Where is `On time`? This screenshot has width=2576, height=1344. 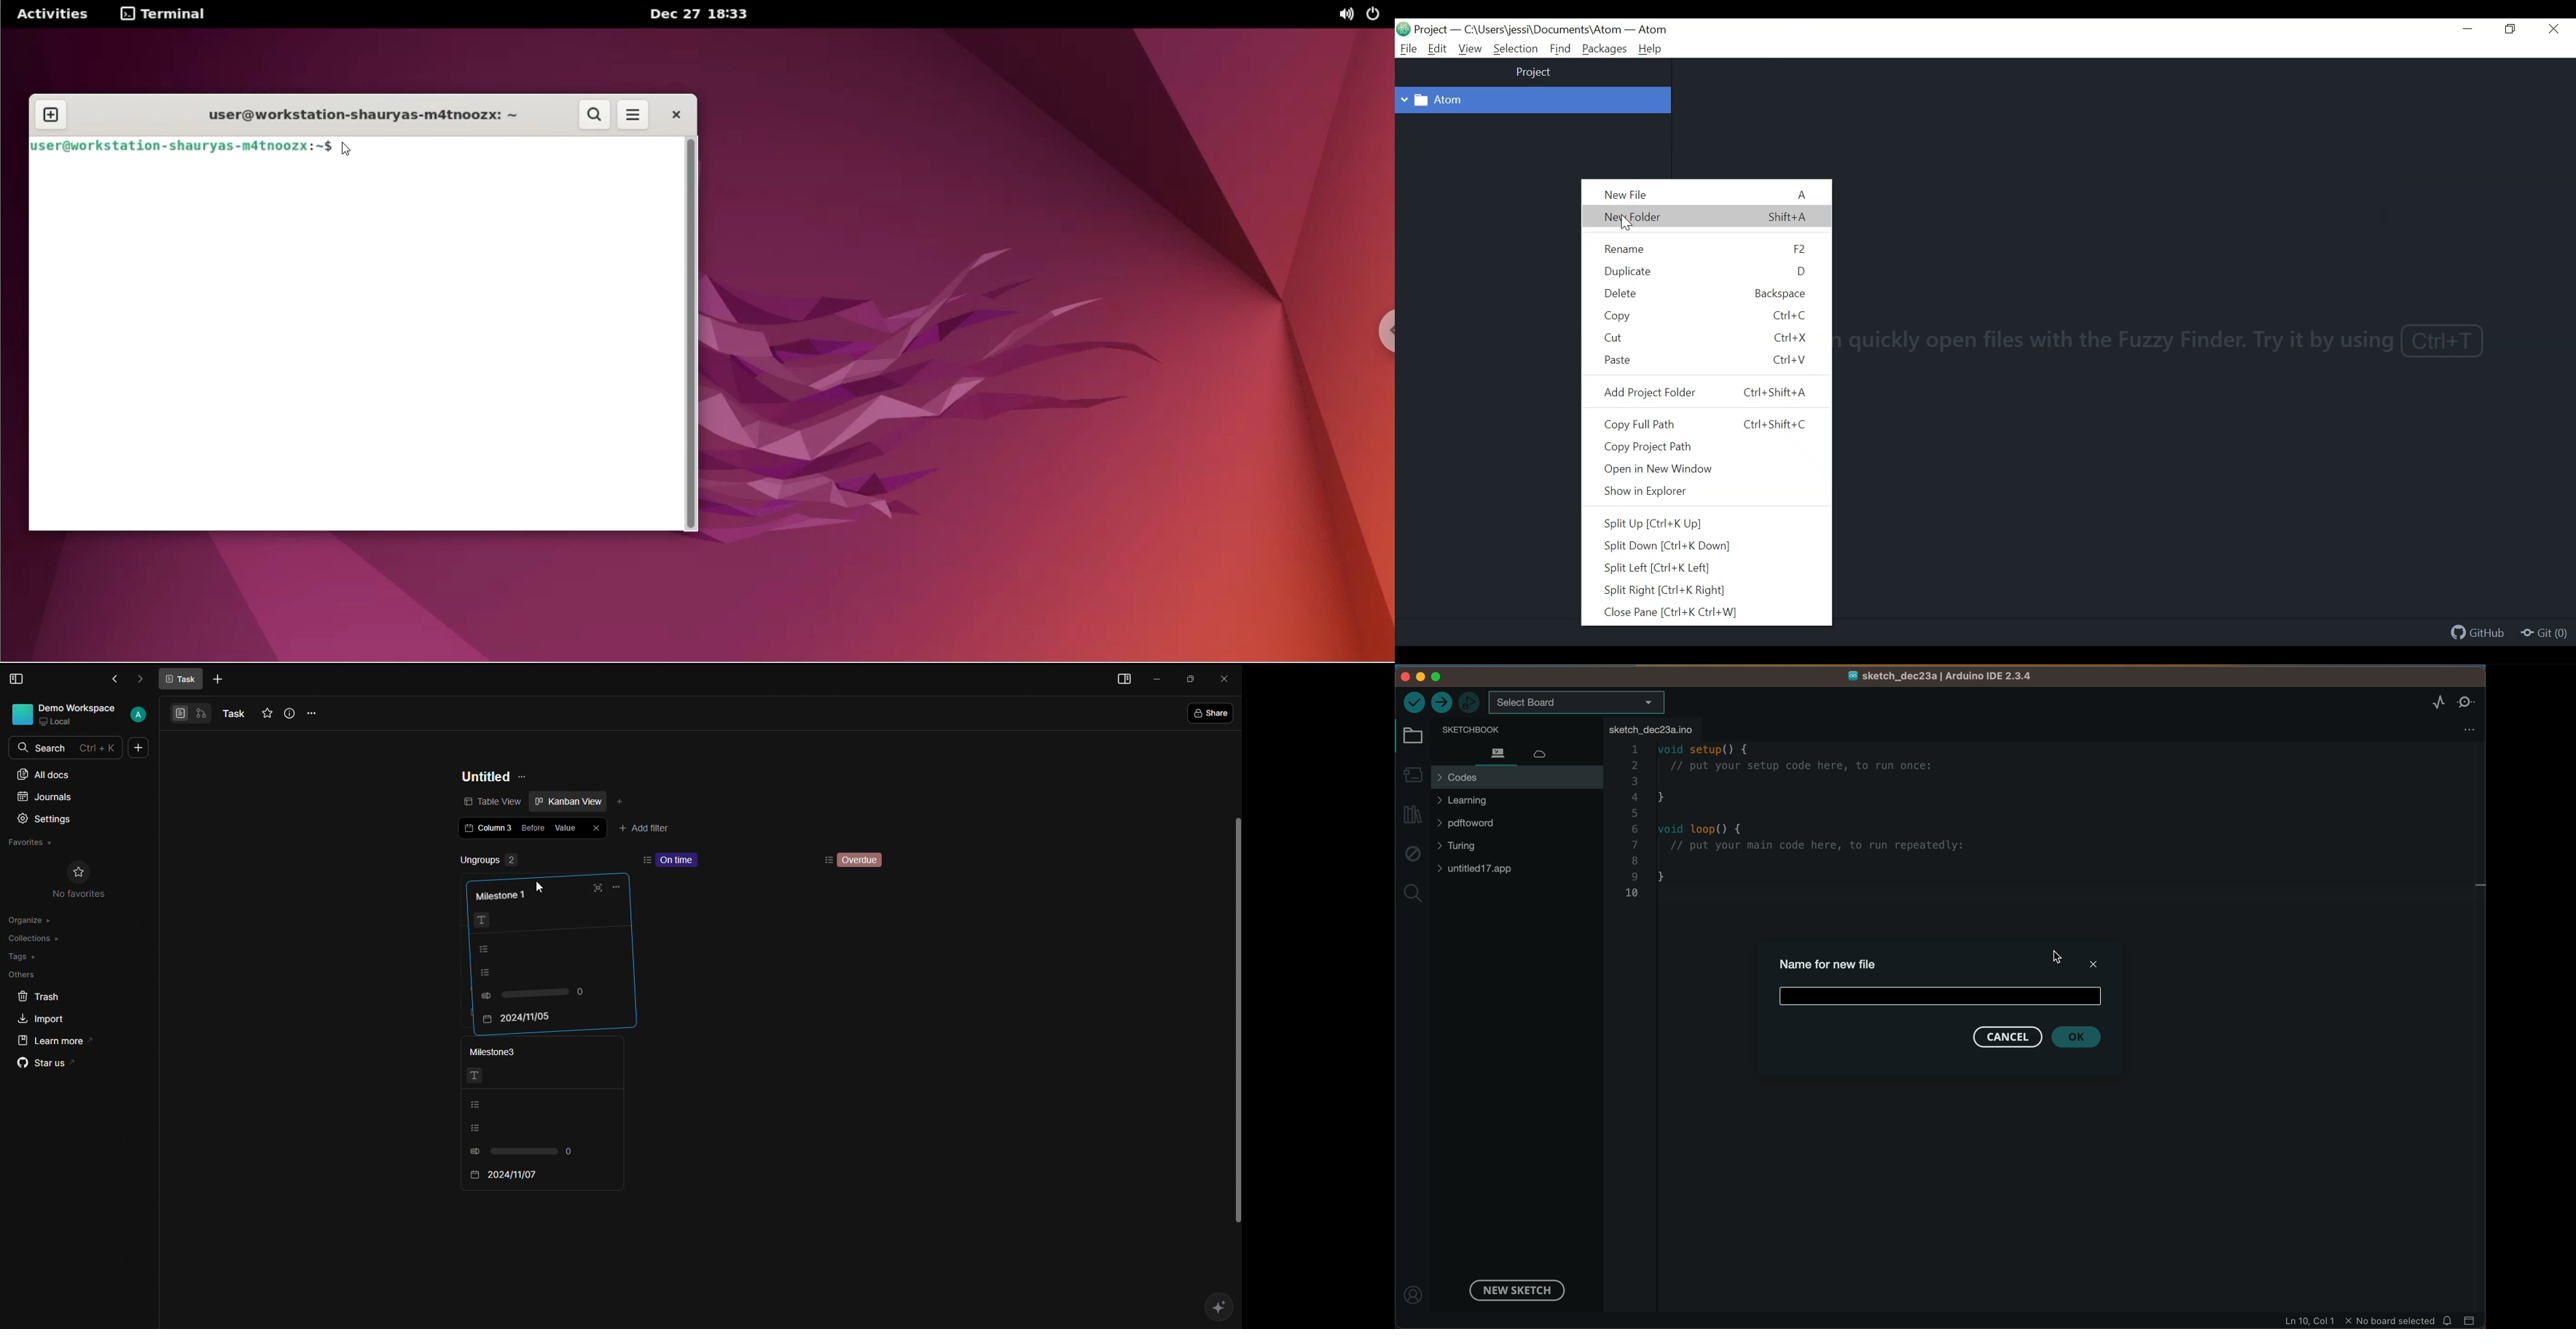 On time is located at coordinates (679, 860).